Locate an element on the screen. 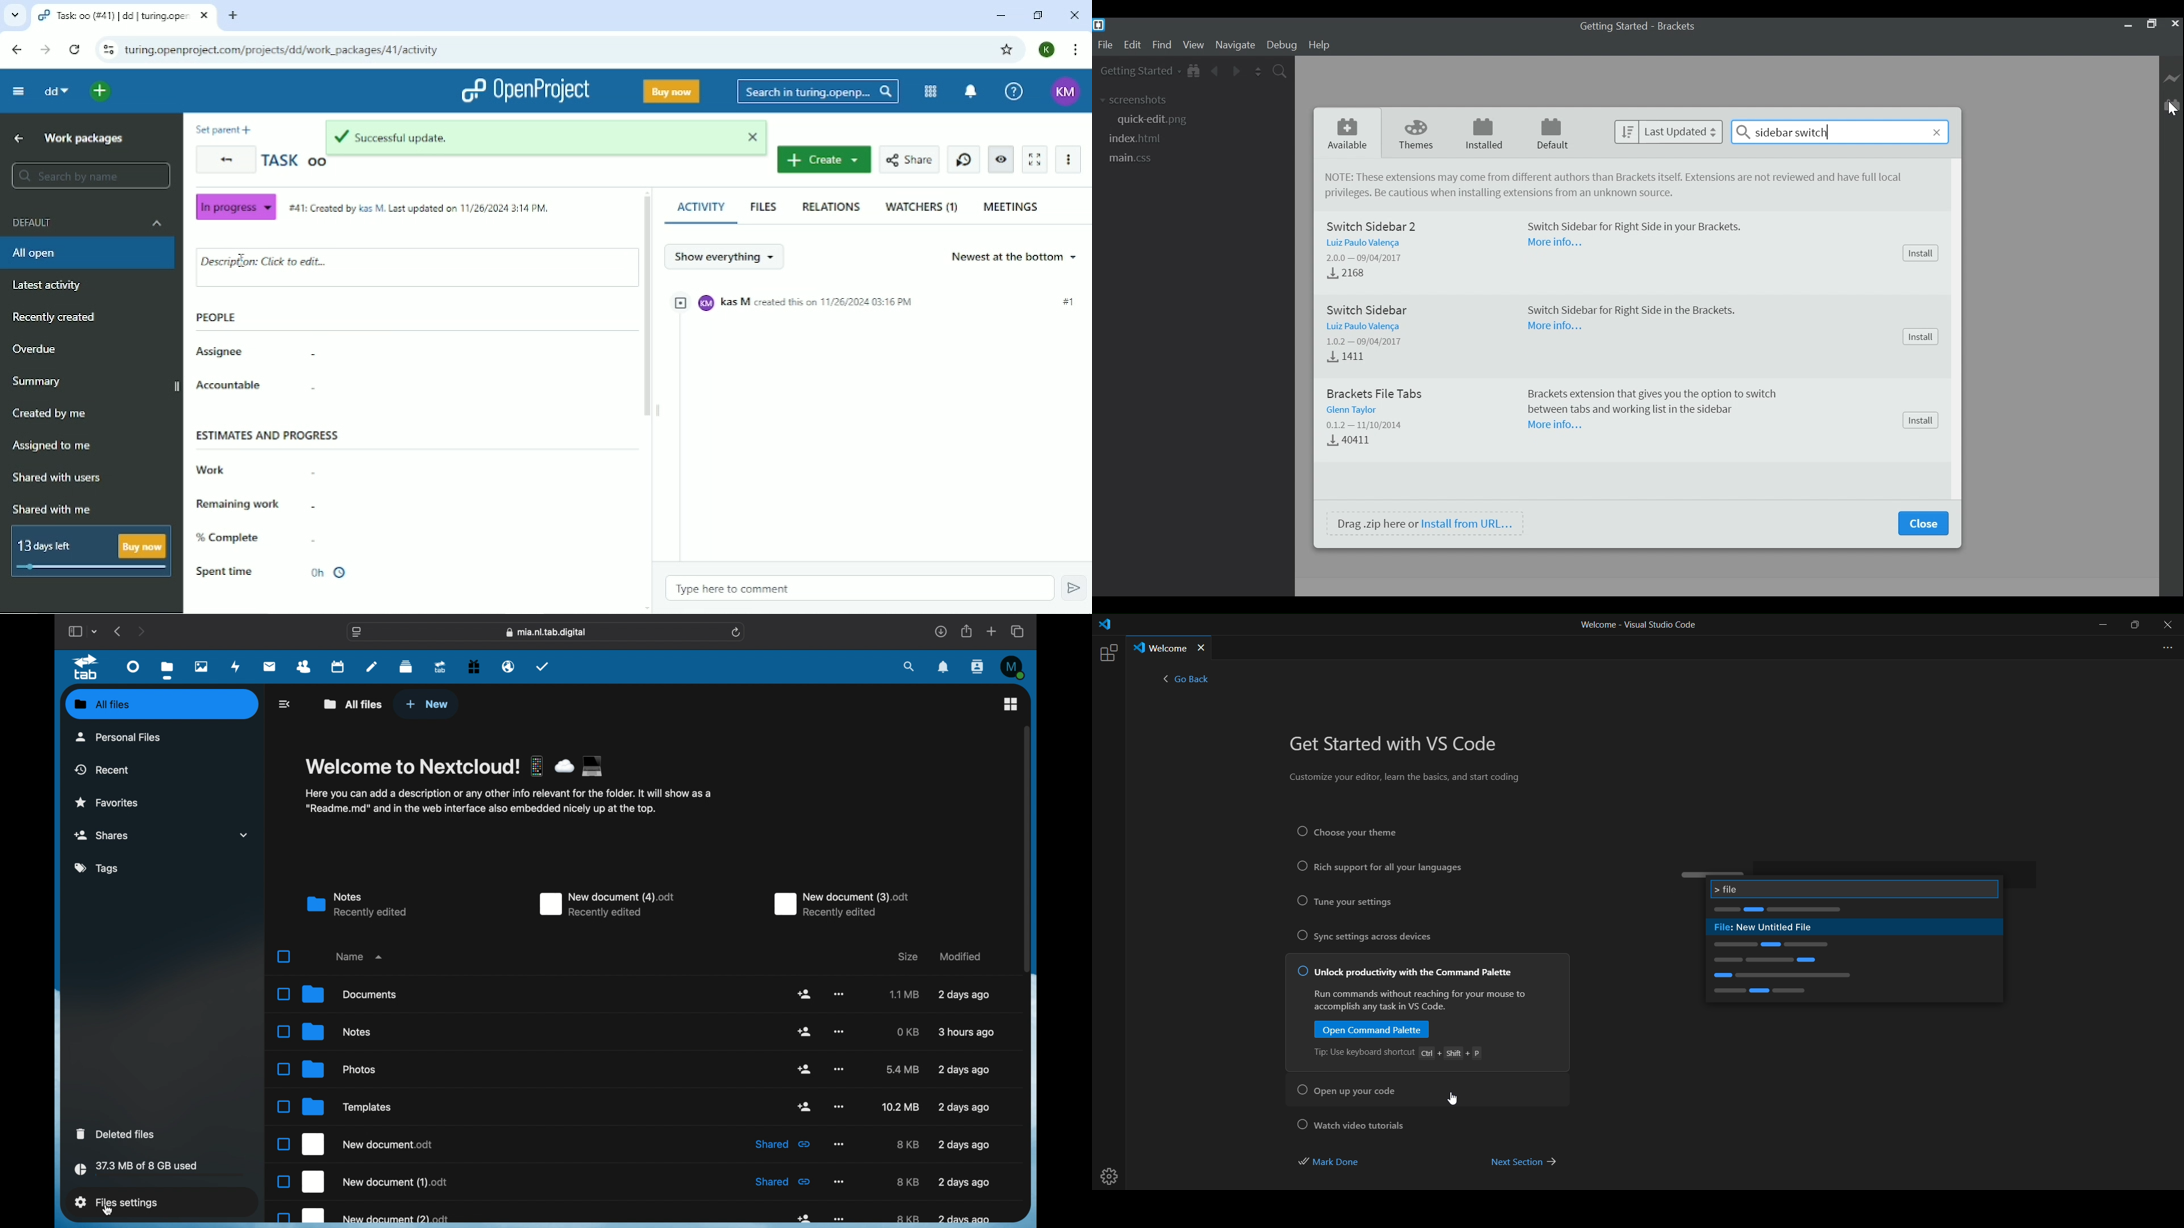 This screenshot has width=2184, height=1232. Spent time 0h is located at coordinates (273, 572).